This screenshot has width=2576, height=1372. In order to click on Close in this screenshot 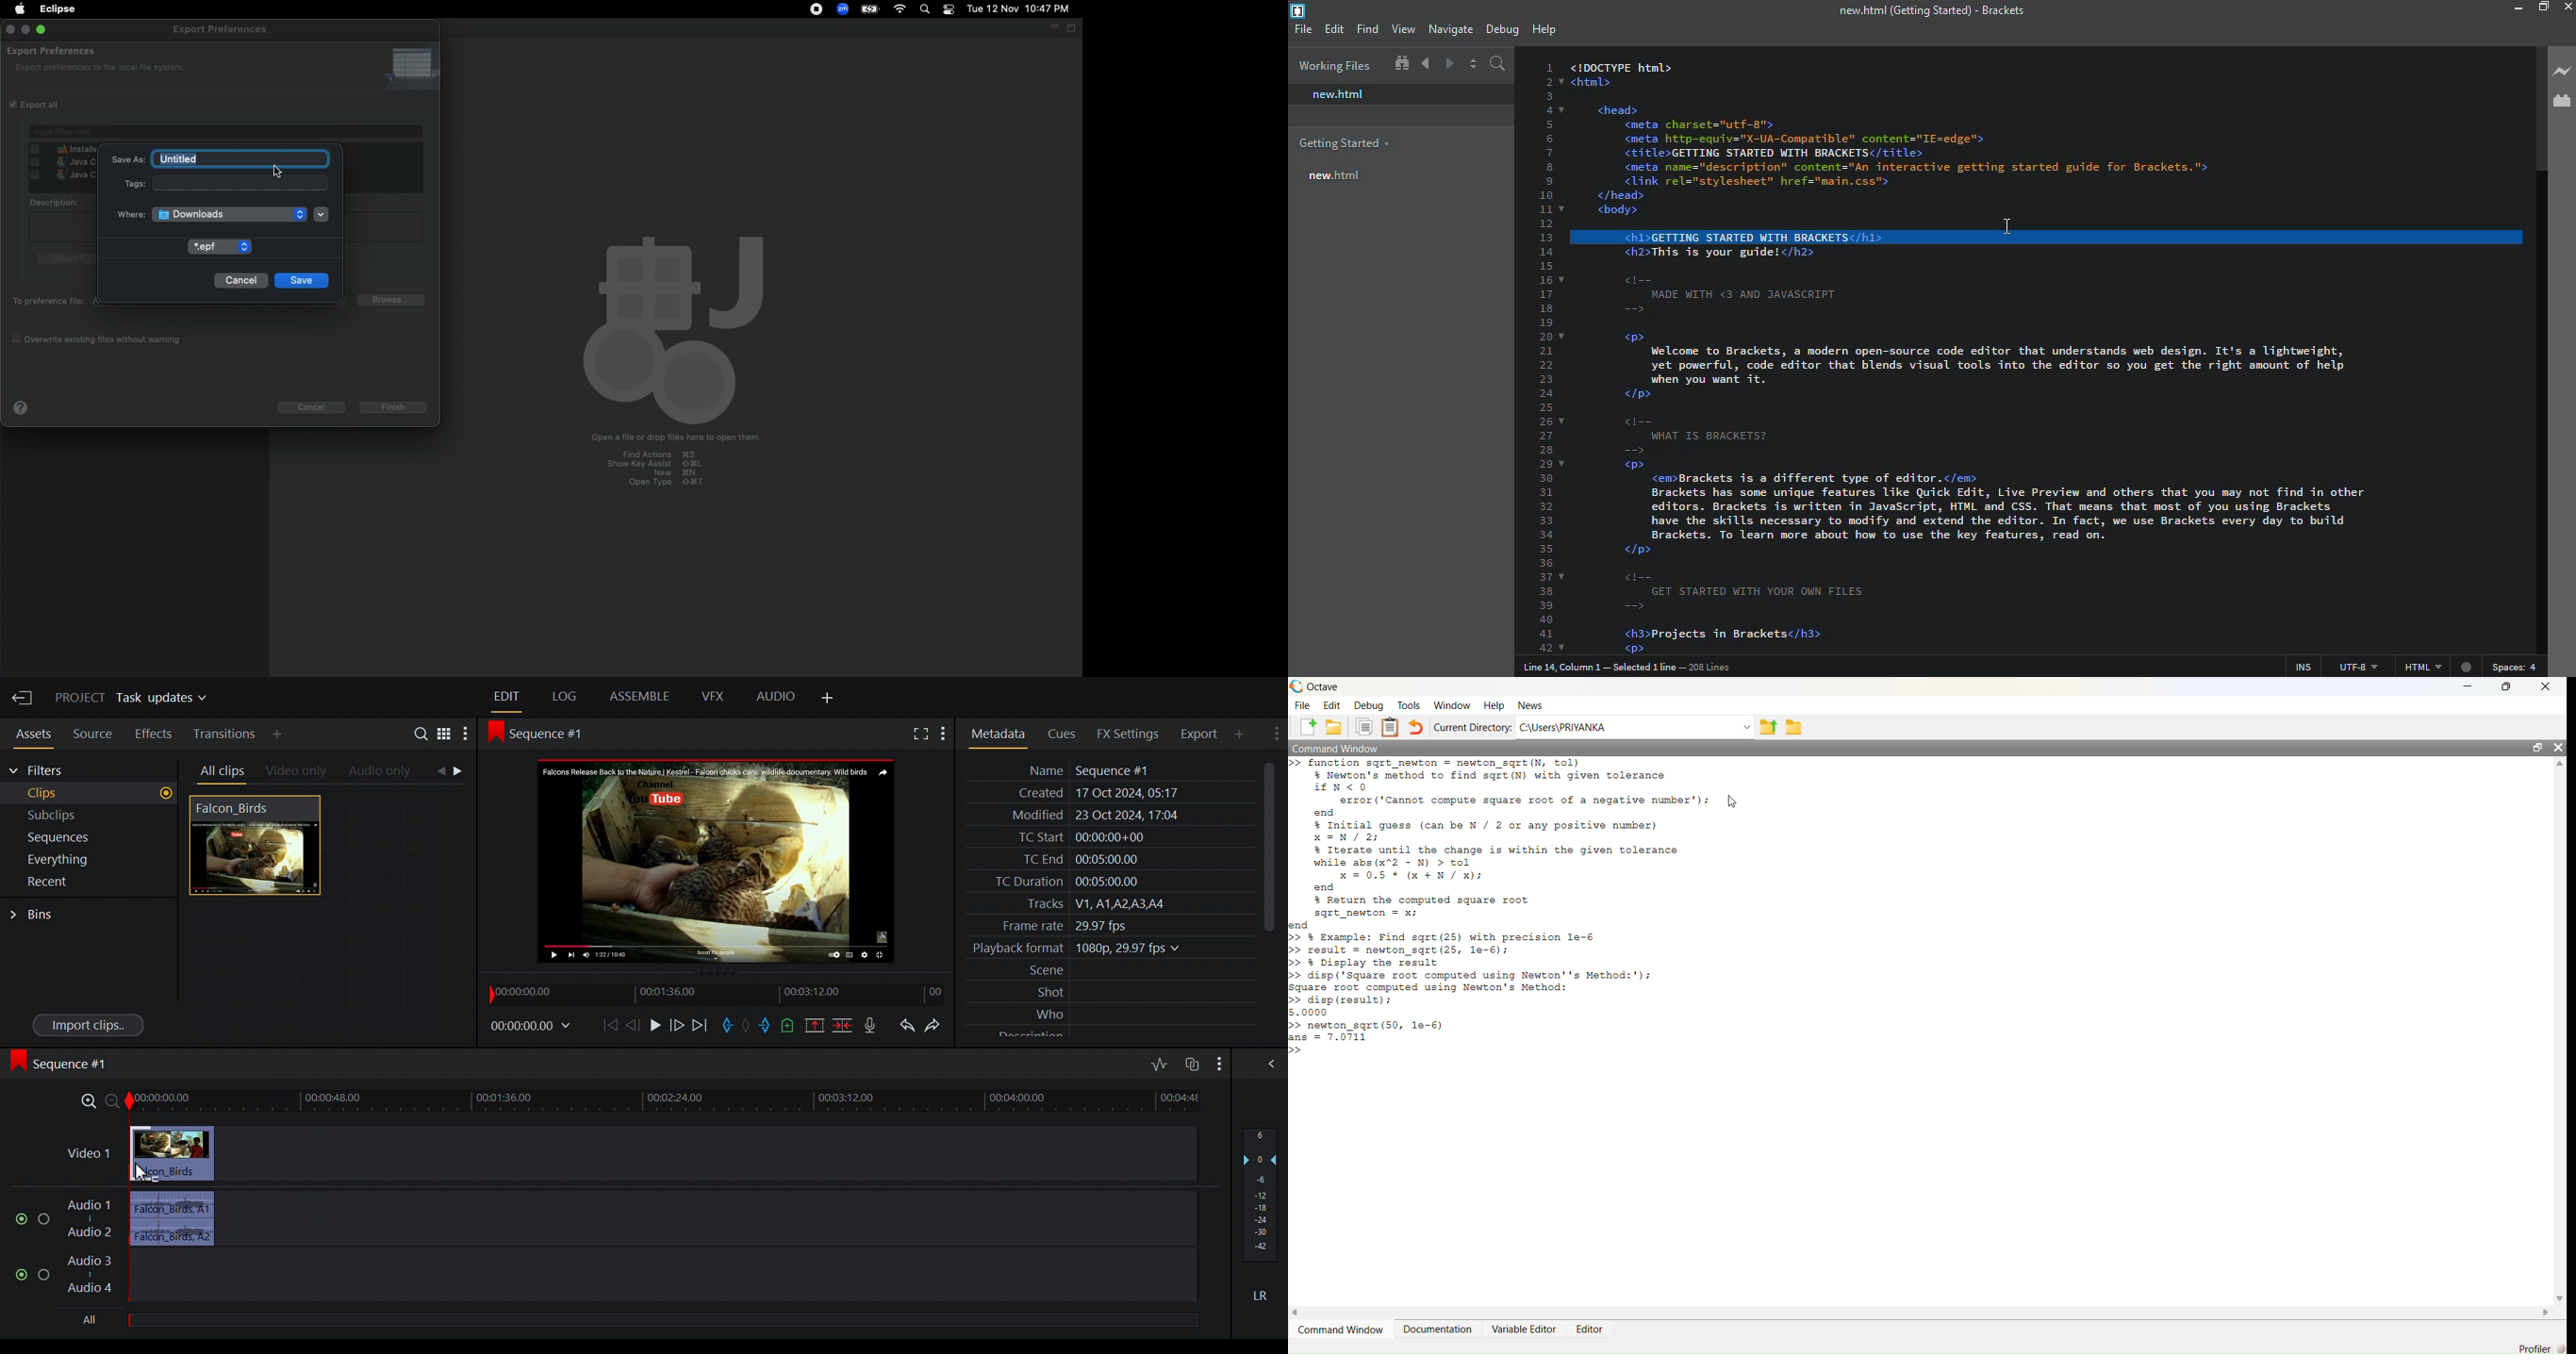, I will do `click(2545, 686)`.